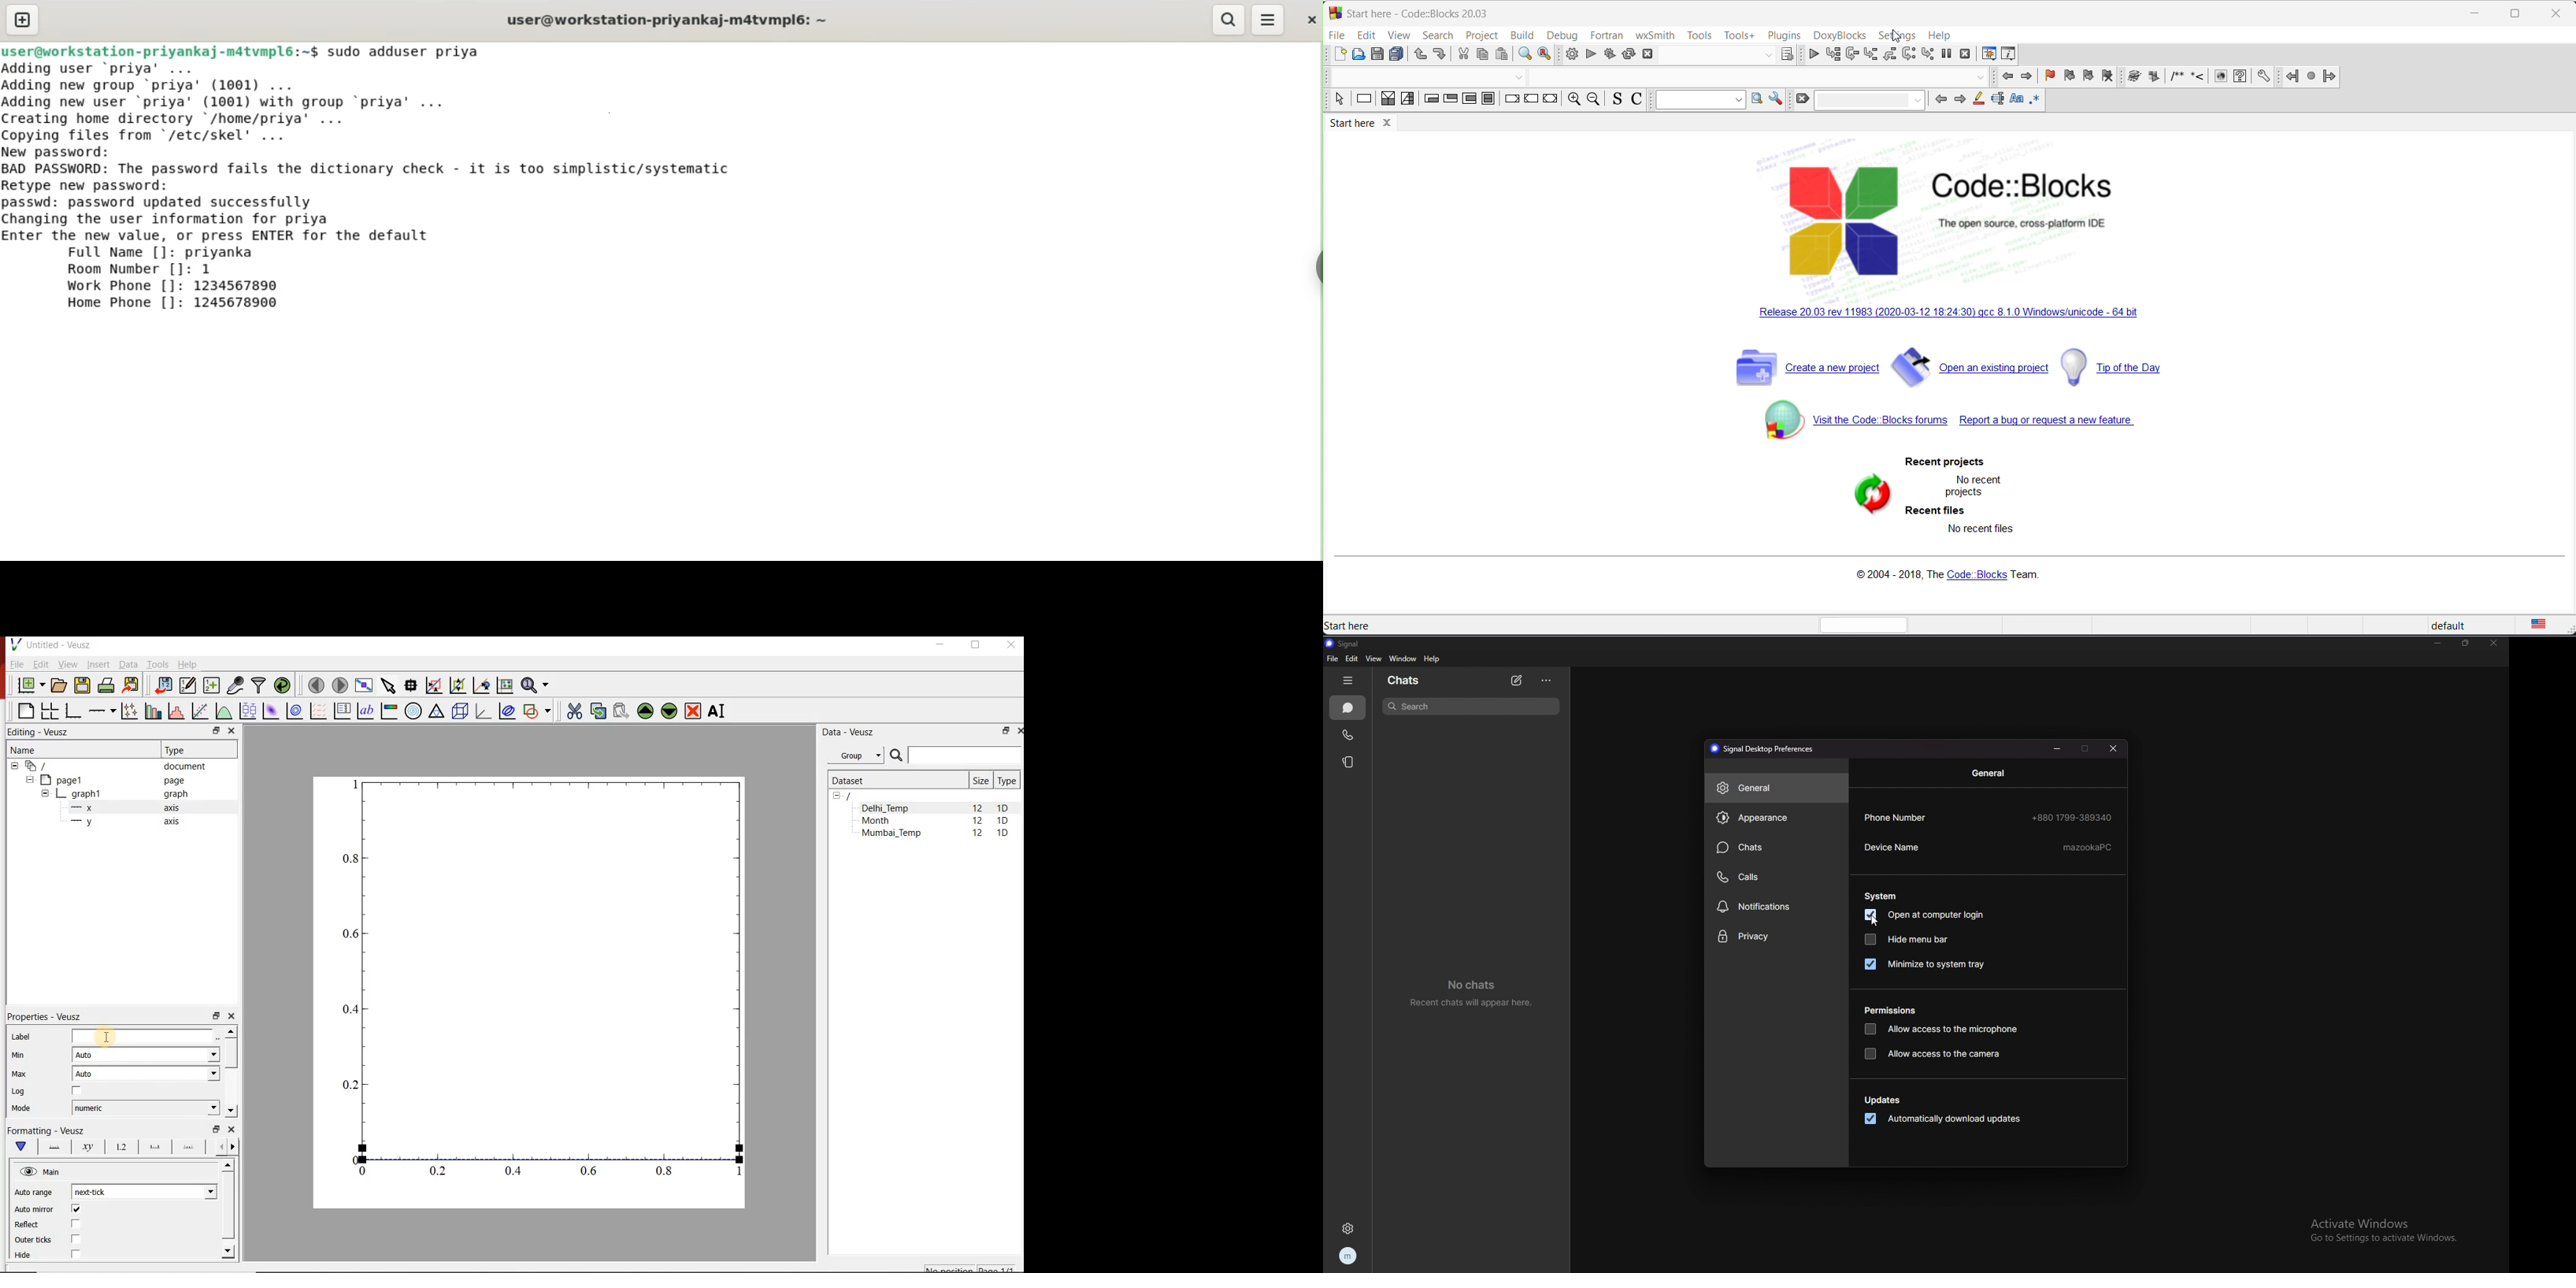  I want to click on move the selected widget up, so click(645, 711).